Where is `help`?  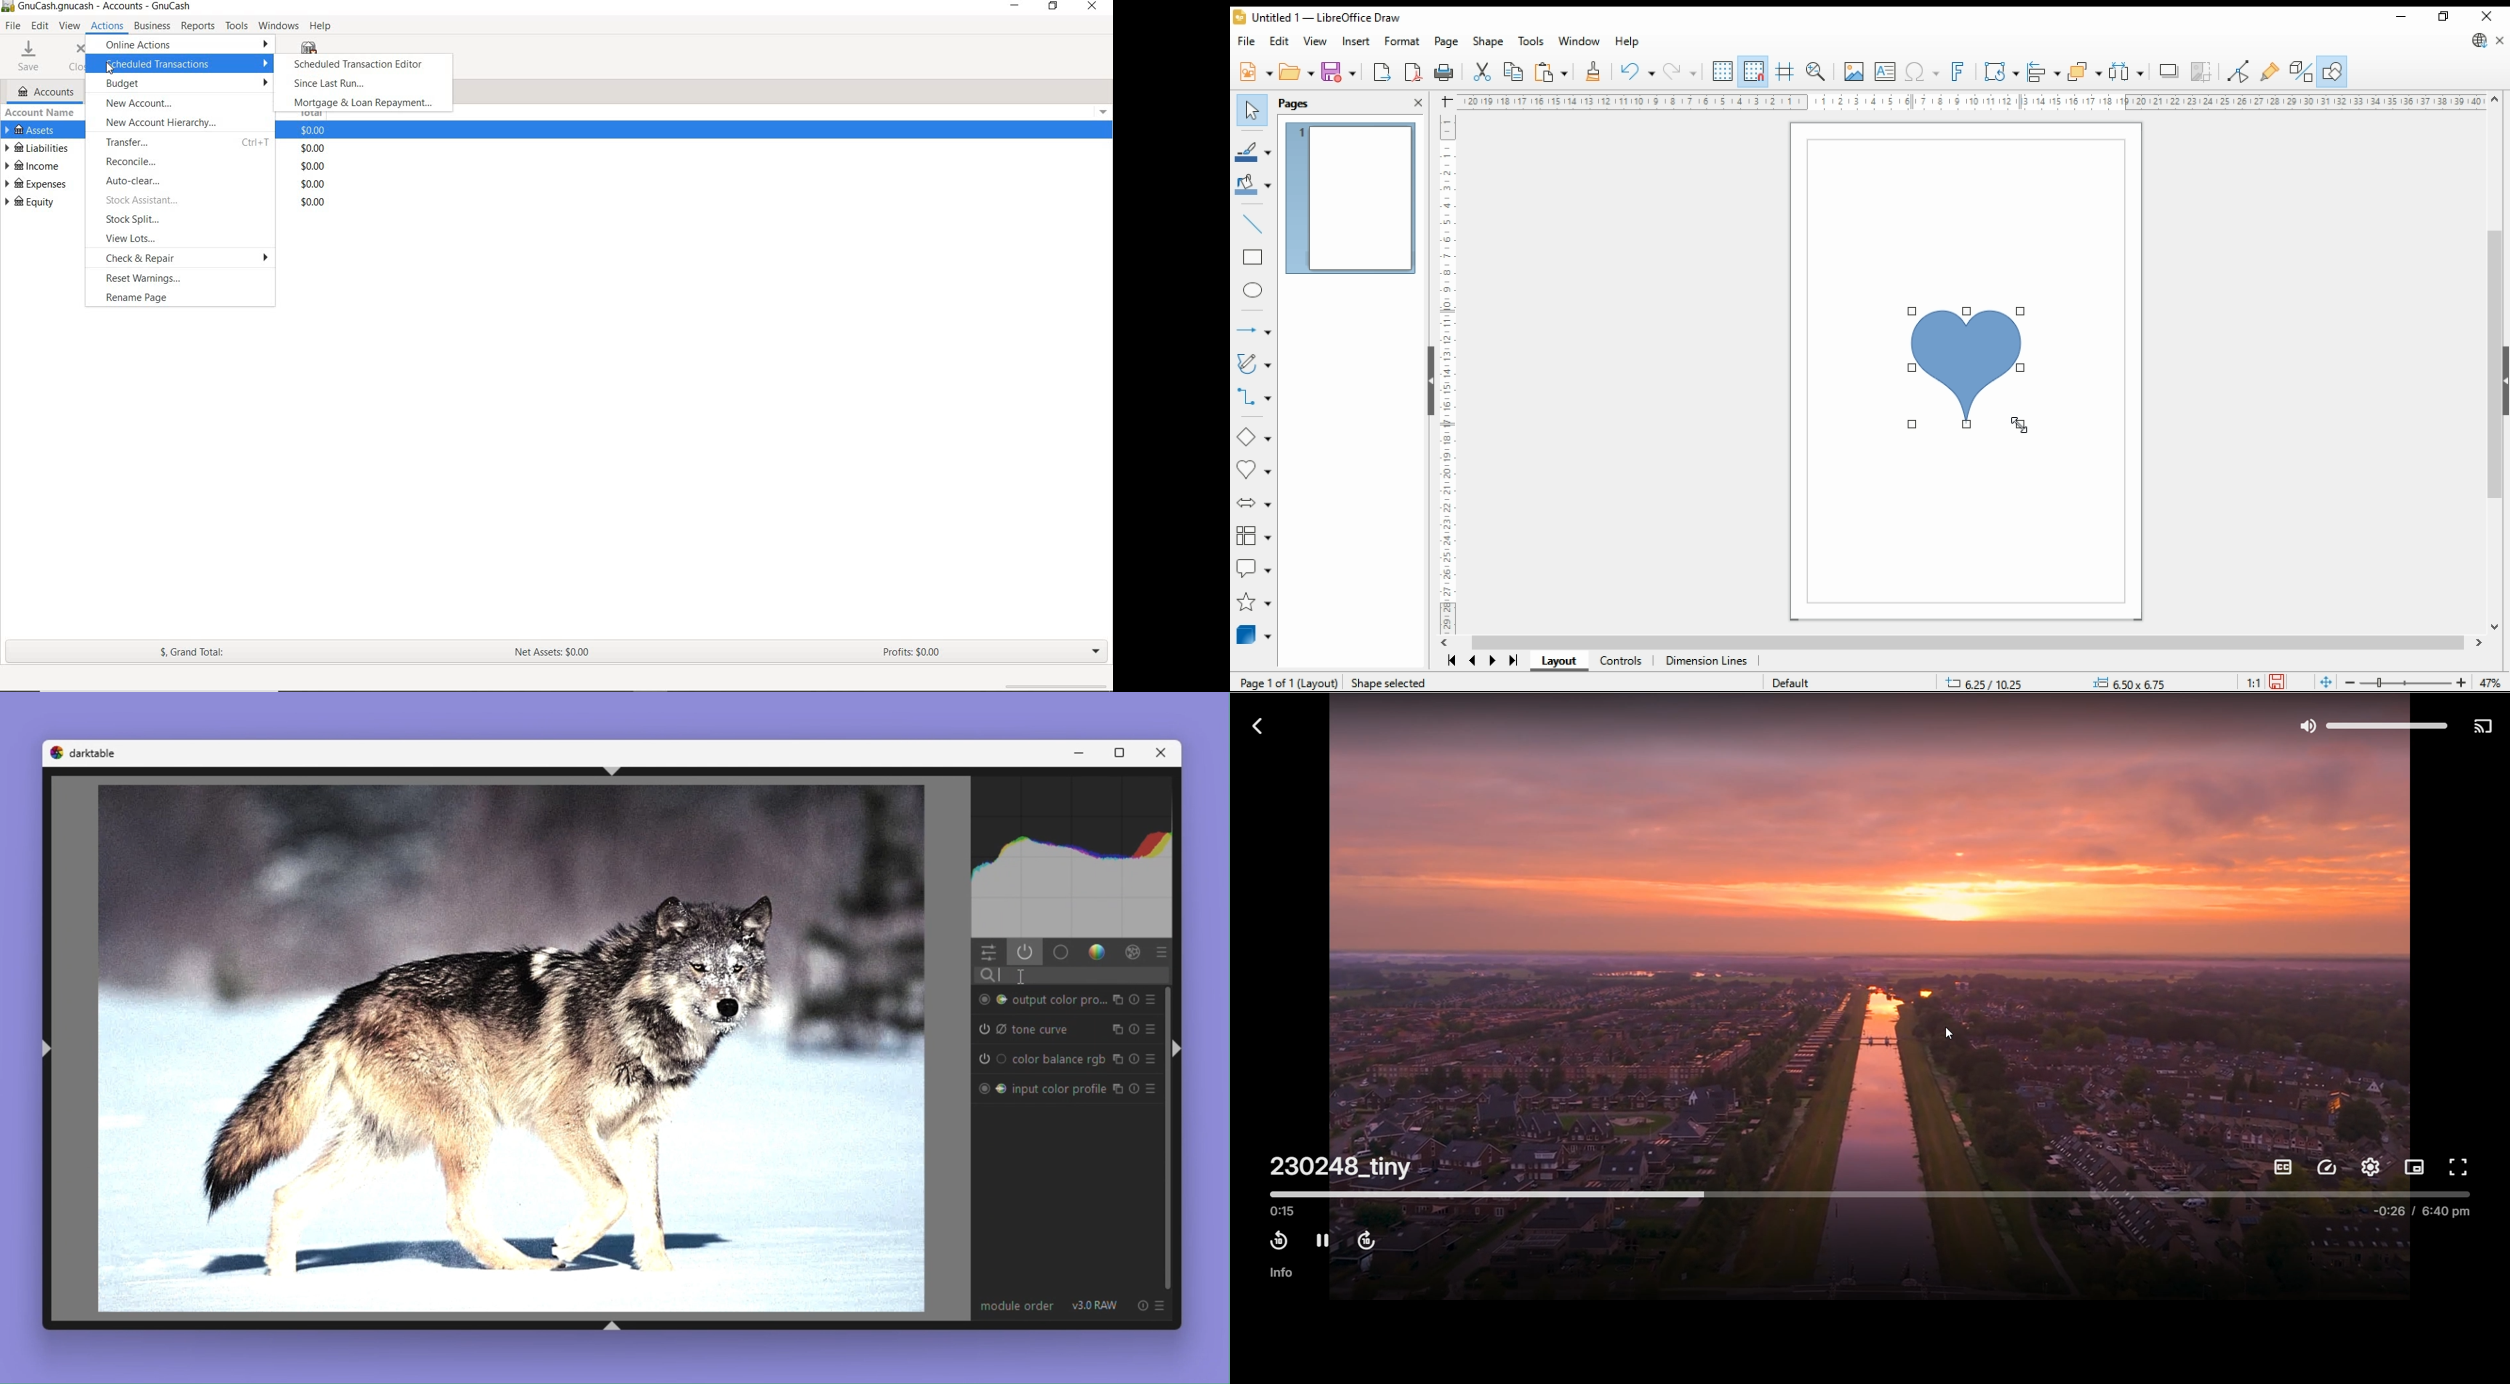
help is located at coordinates (1628, 42).